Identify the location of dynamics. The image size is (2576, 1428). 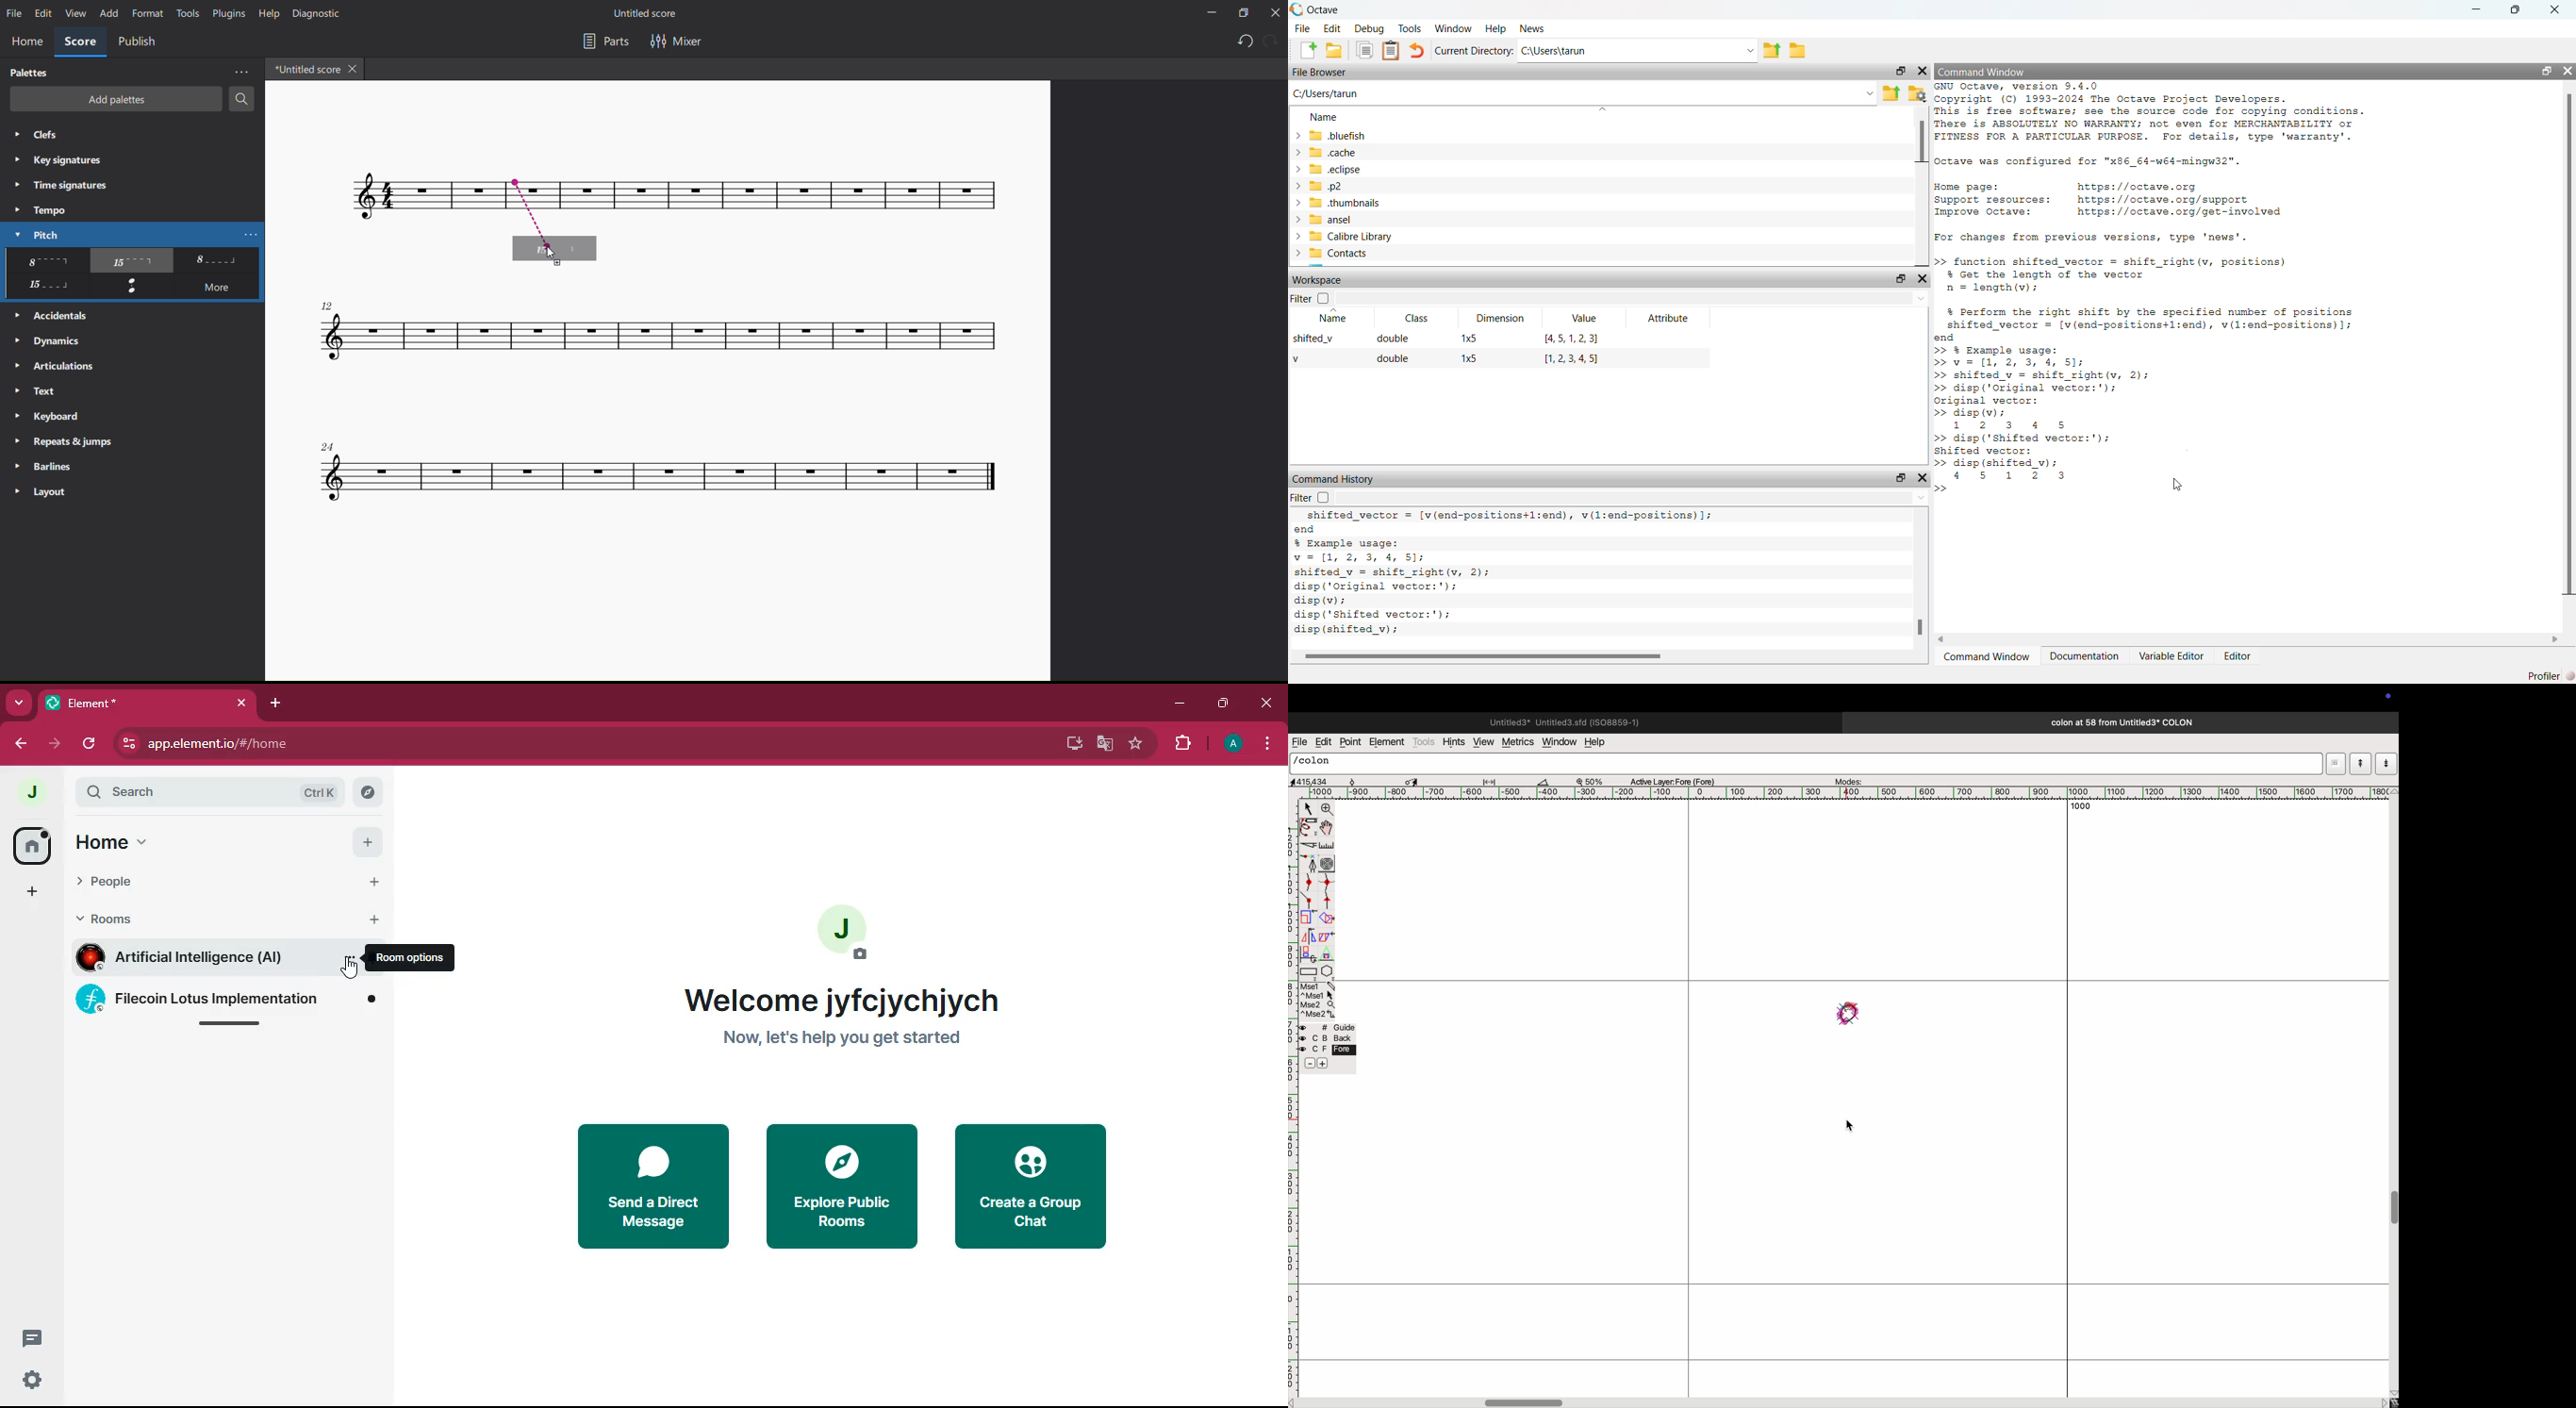
(51, 340).